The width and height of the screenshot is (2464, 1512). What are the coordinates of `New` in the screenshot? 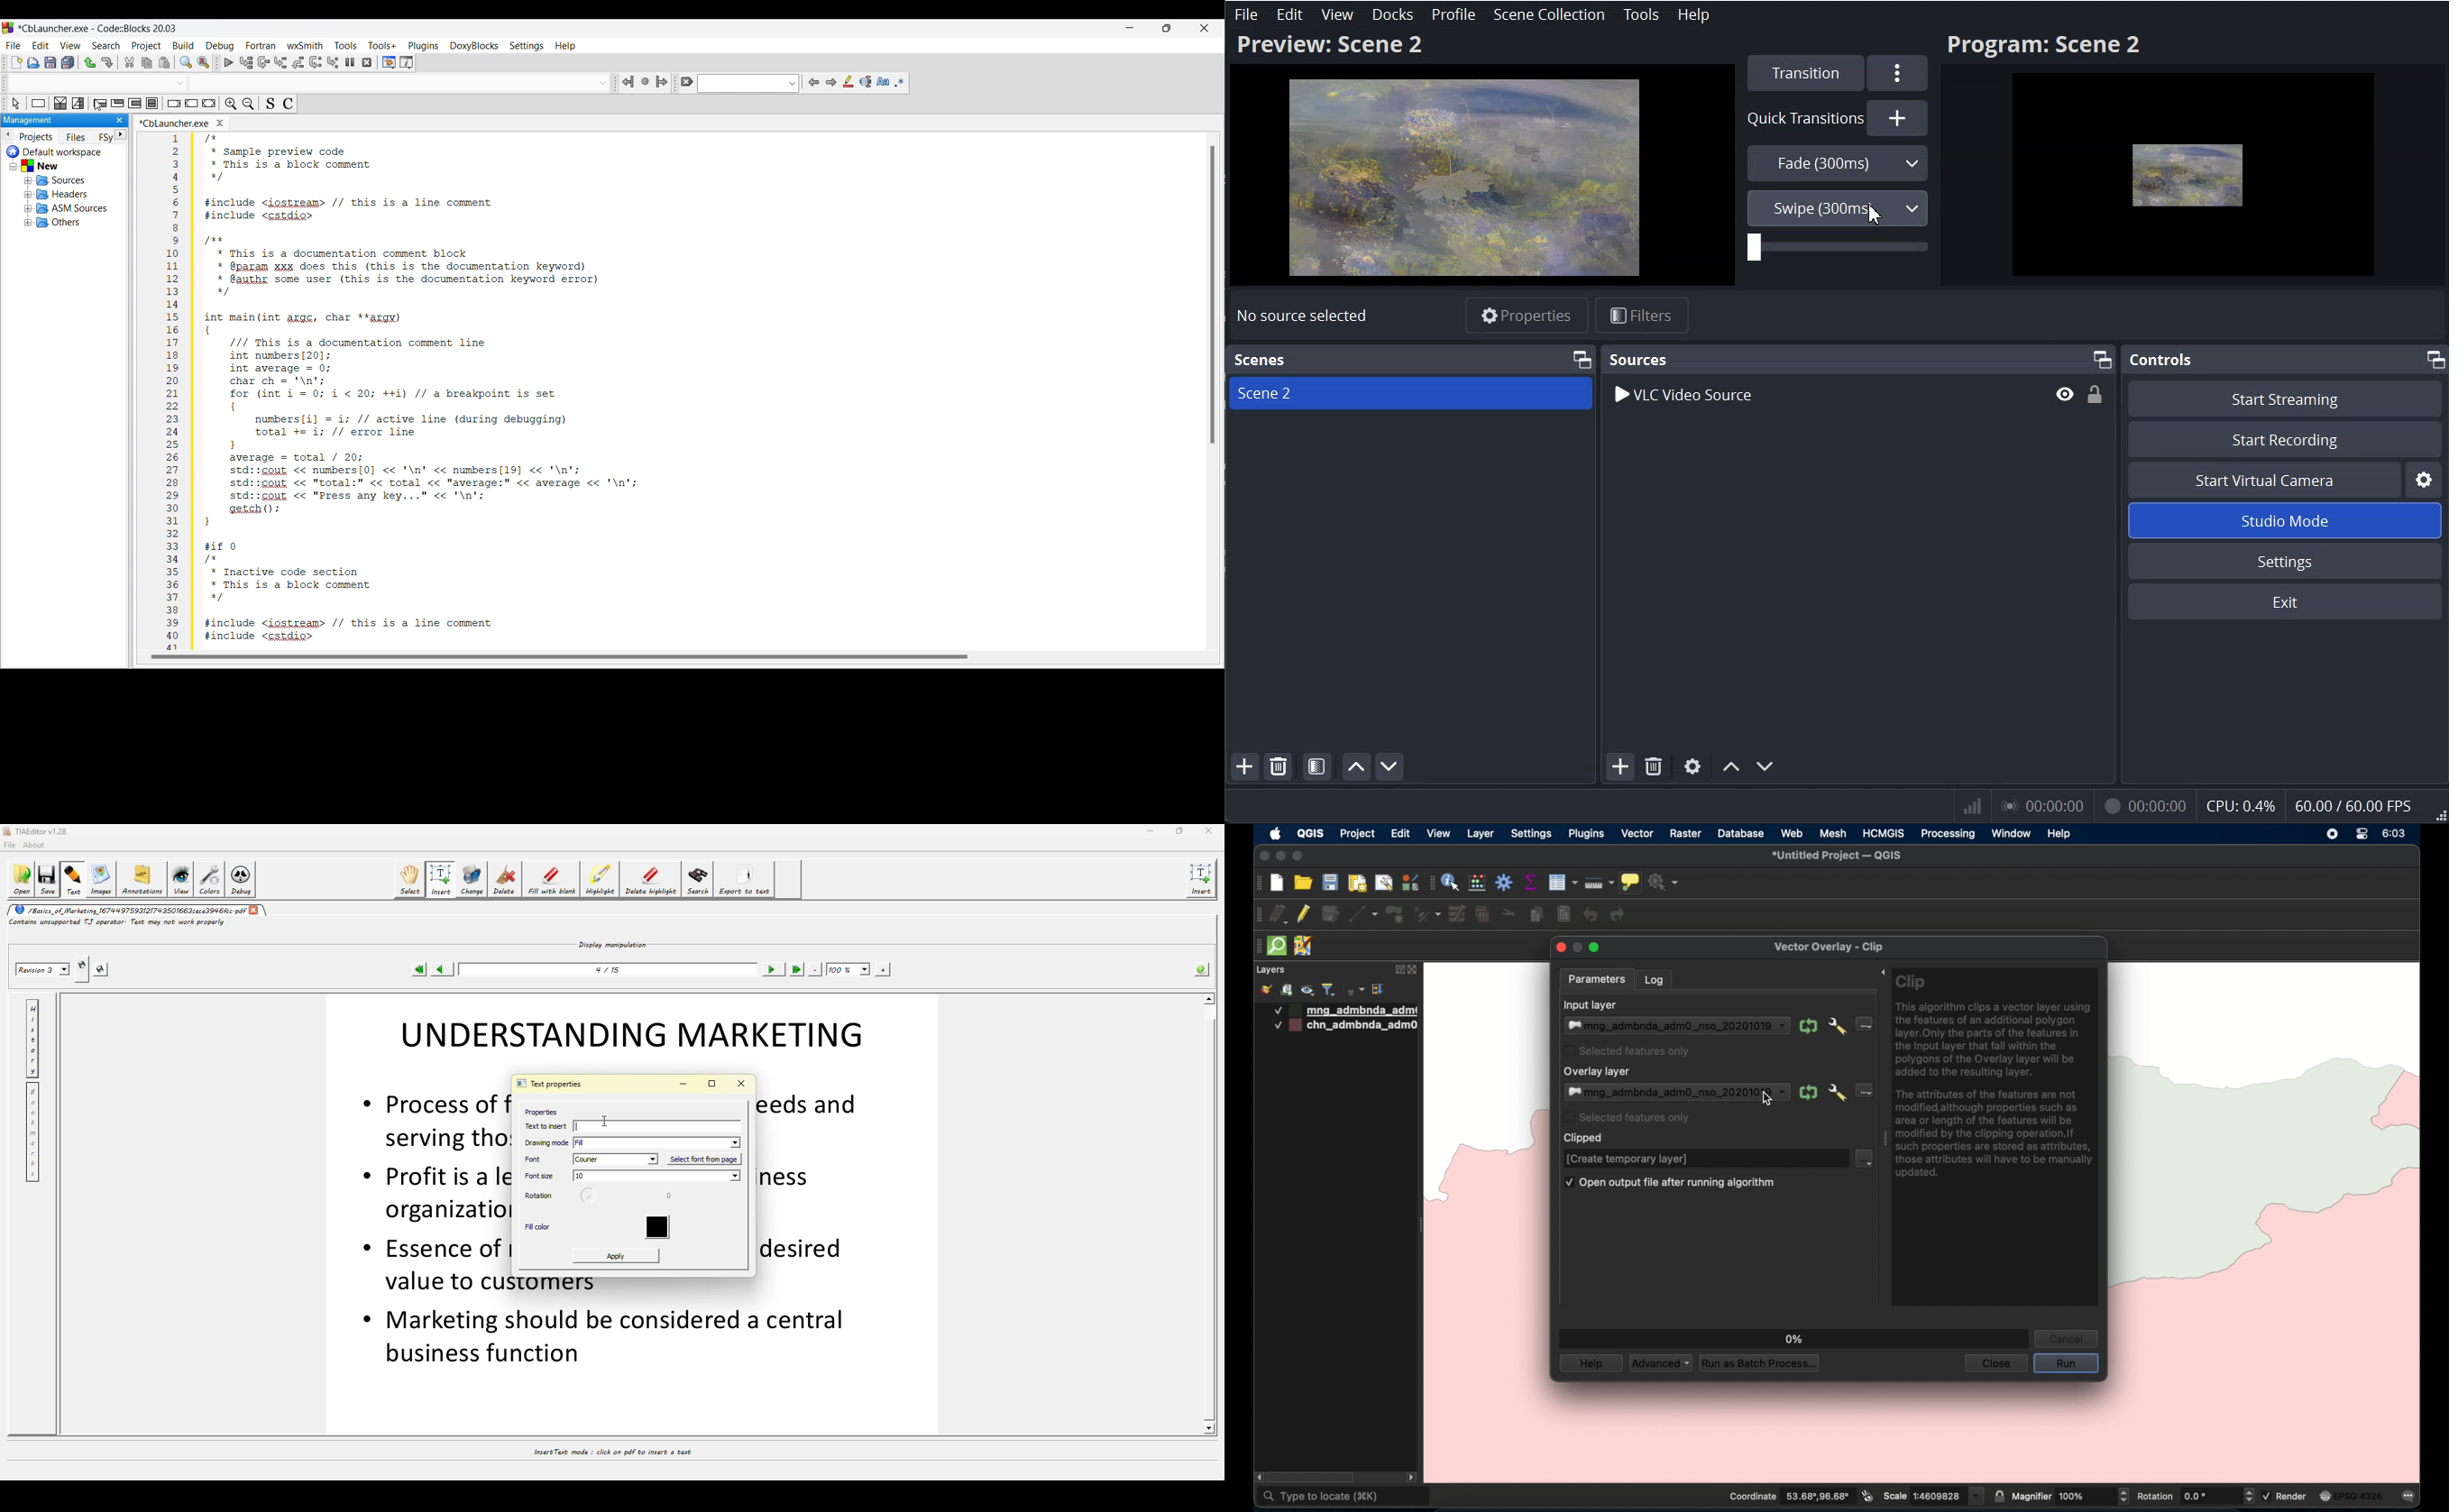 It's located at (17, 62).